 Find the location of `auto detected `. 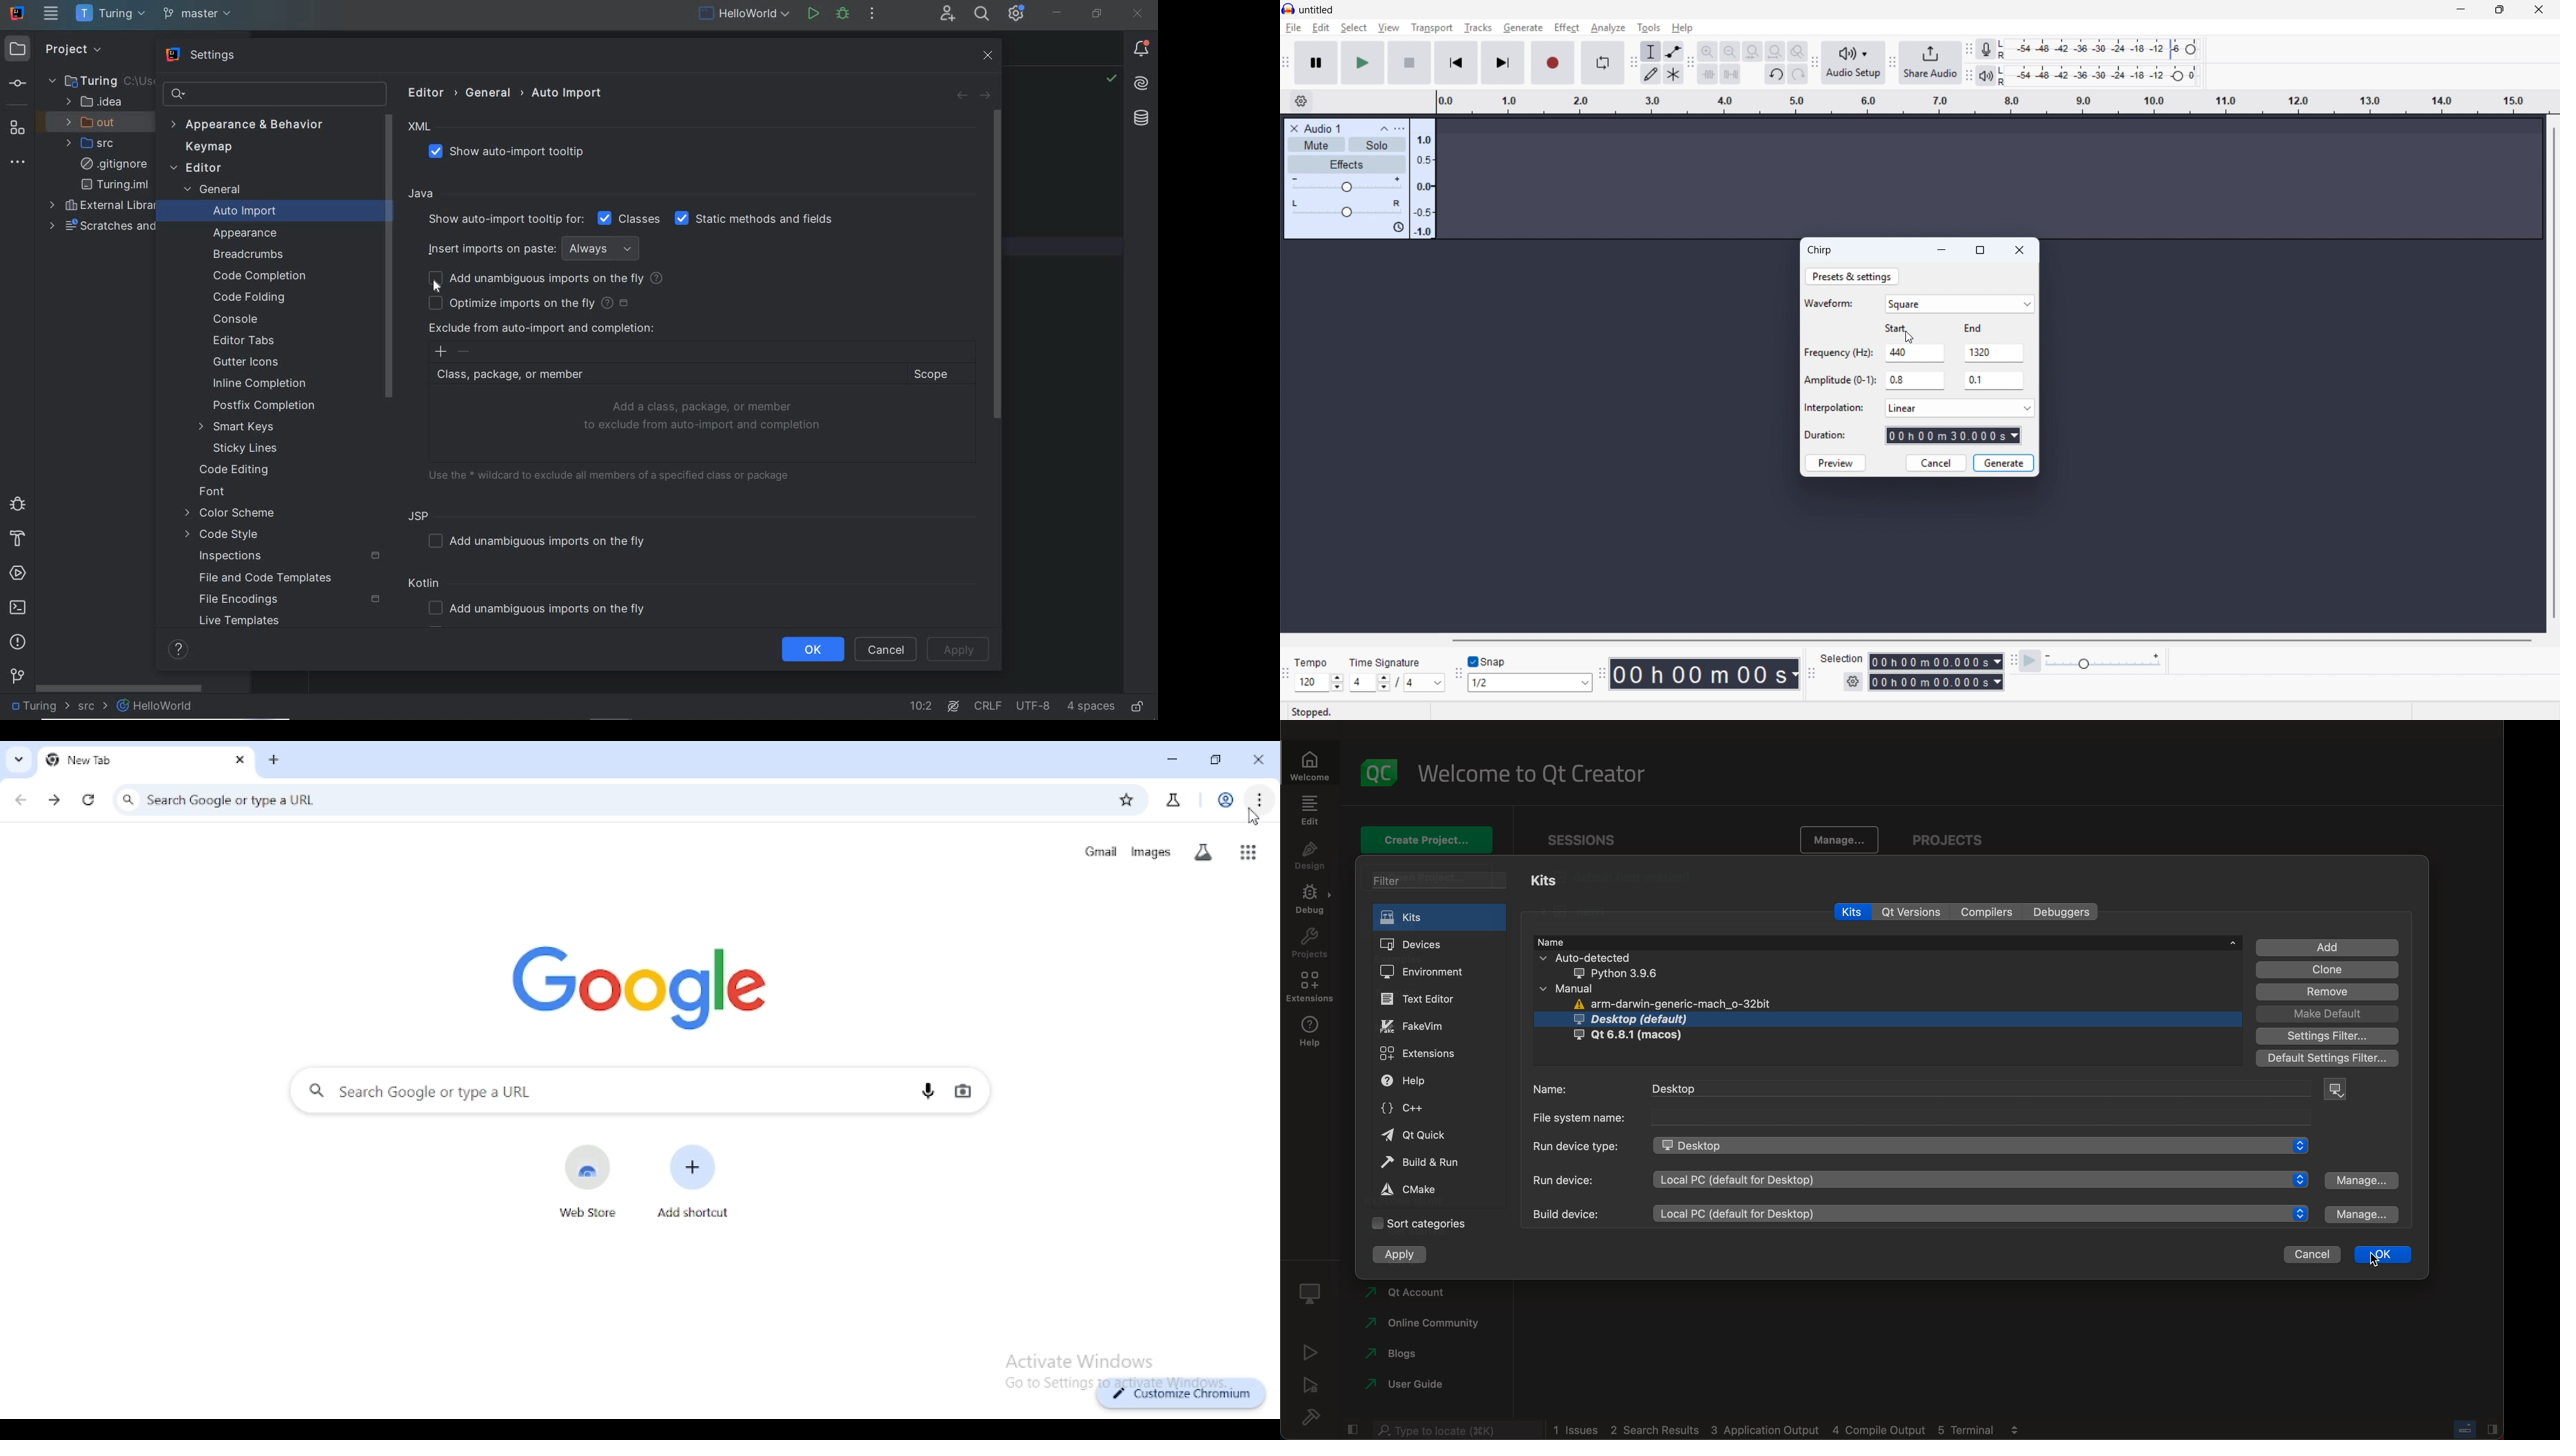

auto detected  is located at coordinates (1623, 958).